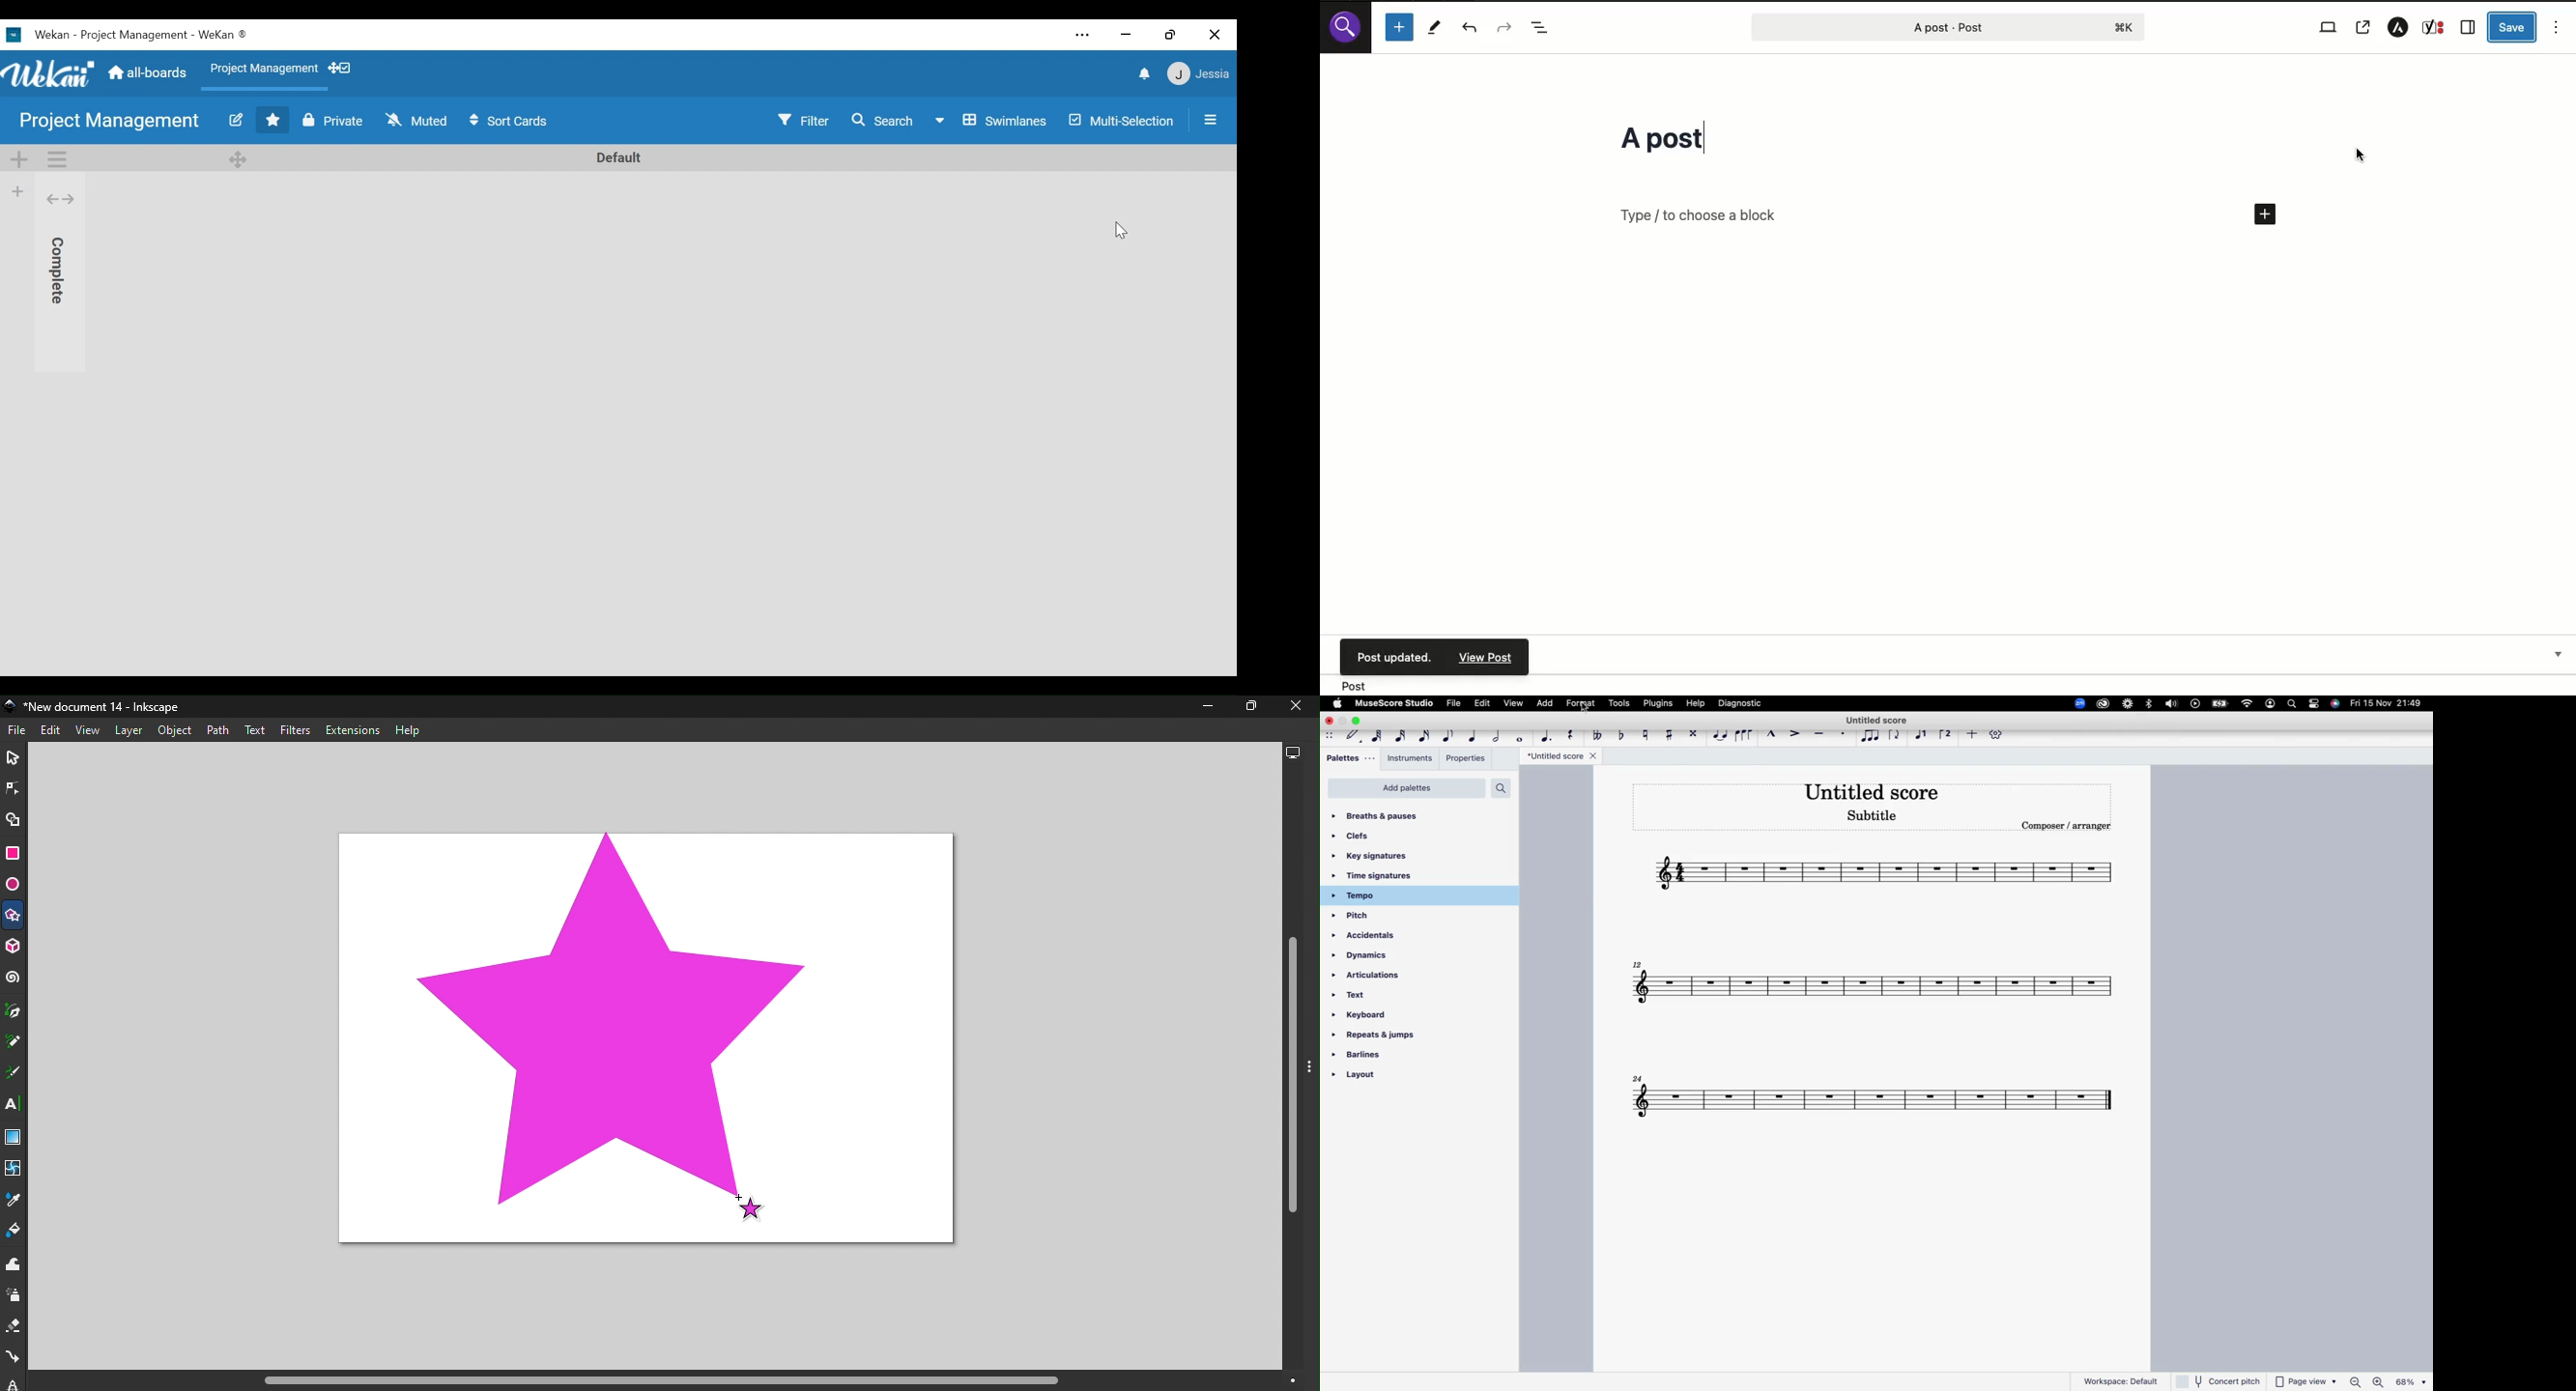  Describe the element at coordinates (2170, 705) in the screenshot. I see `volume` at that location.